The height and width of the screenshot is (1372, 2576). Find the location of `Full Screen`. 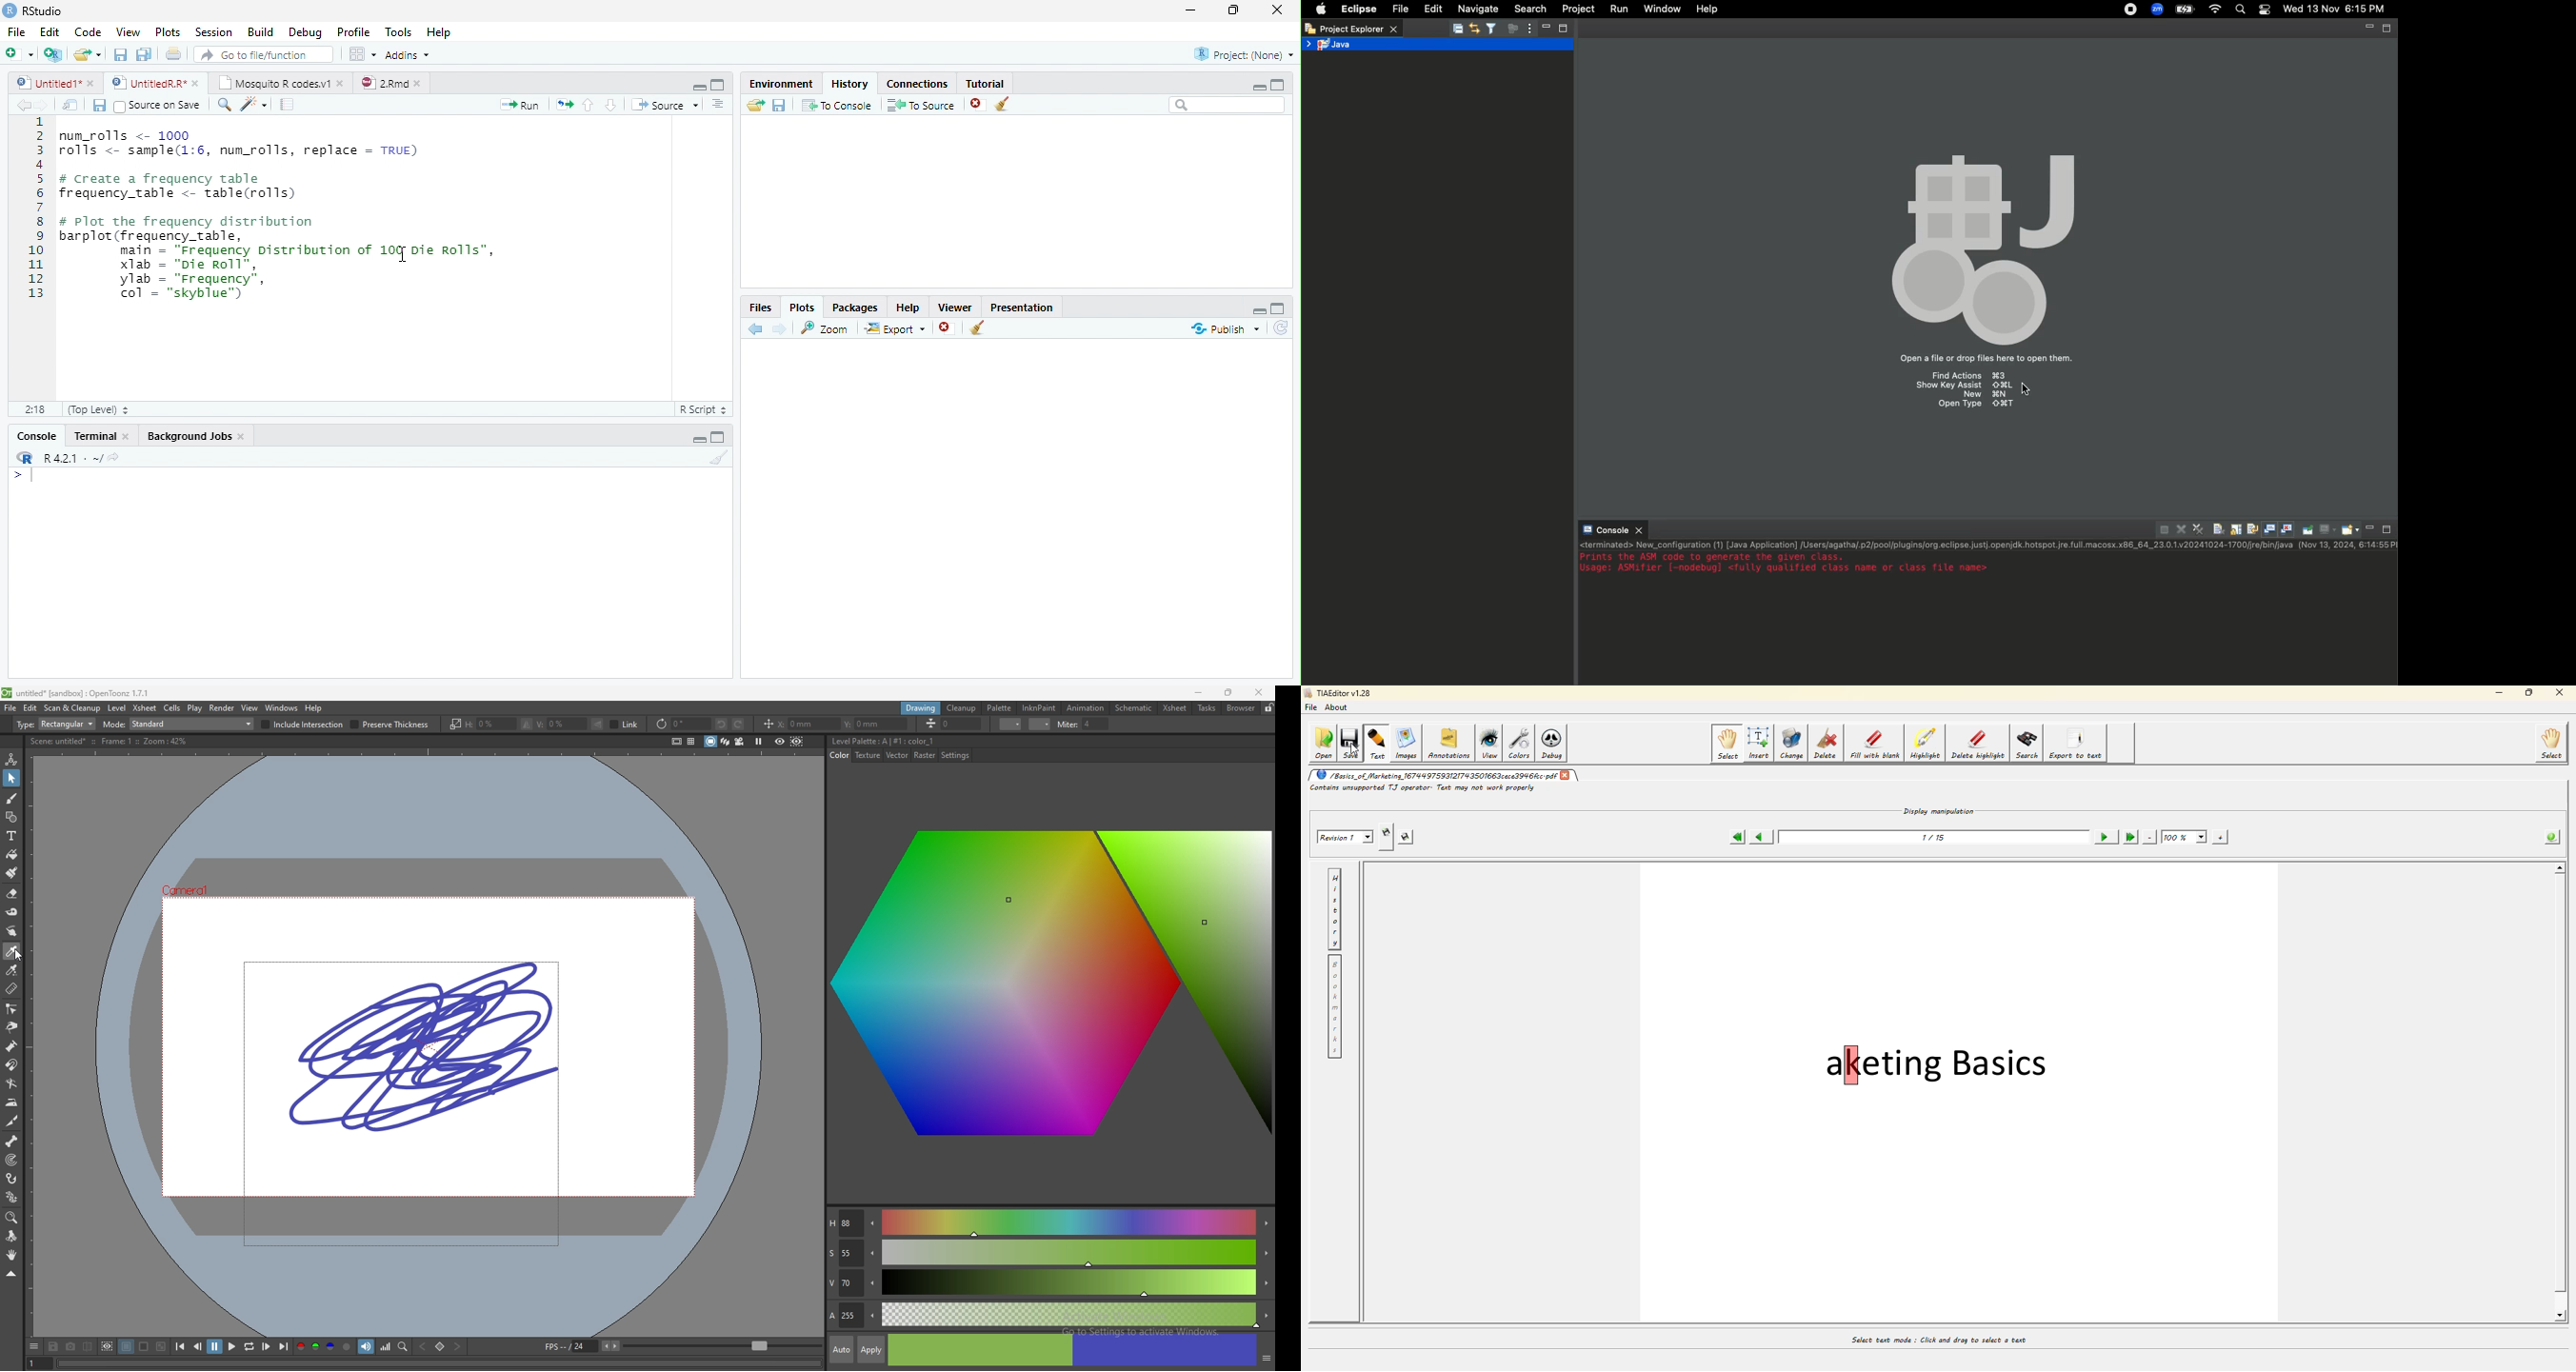

Full Screen is located at coordinates (719, 84).